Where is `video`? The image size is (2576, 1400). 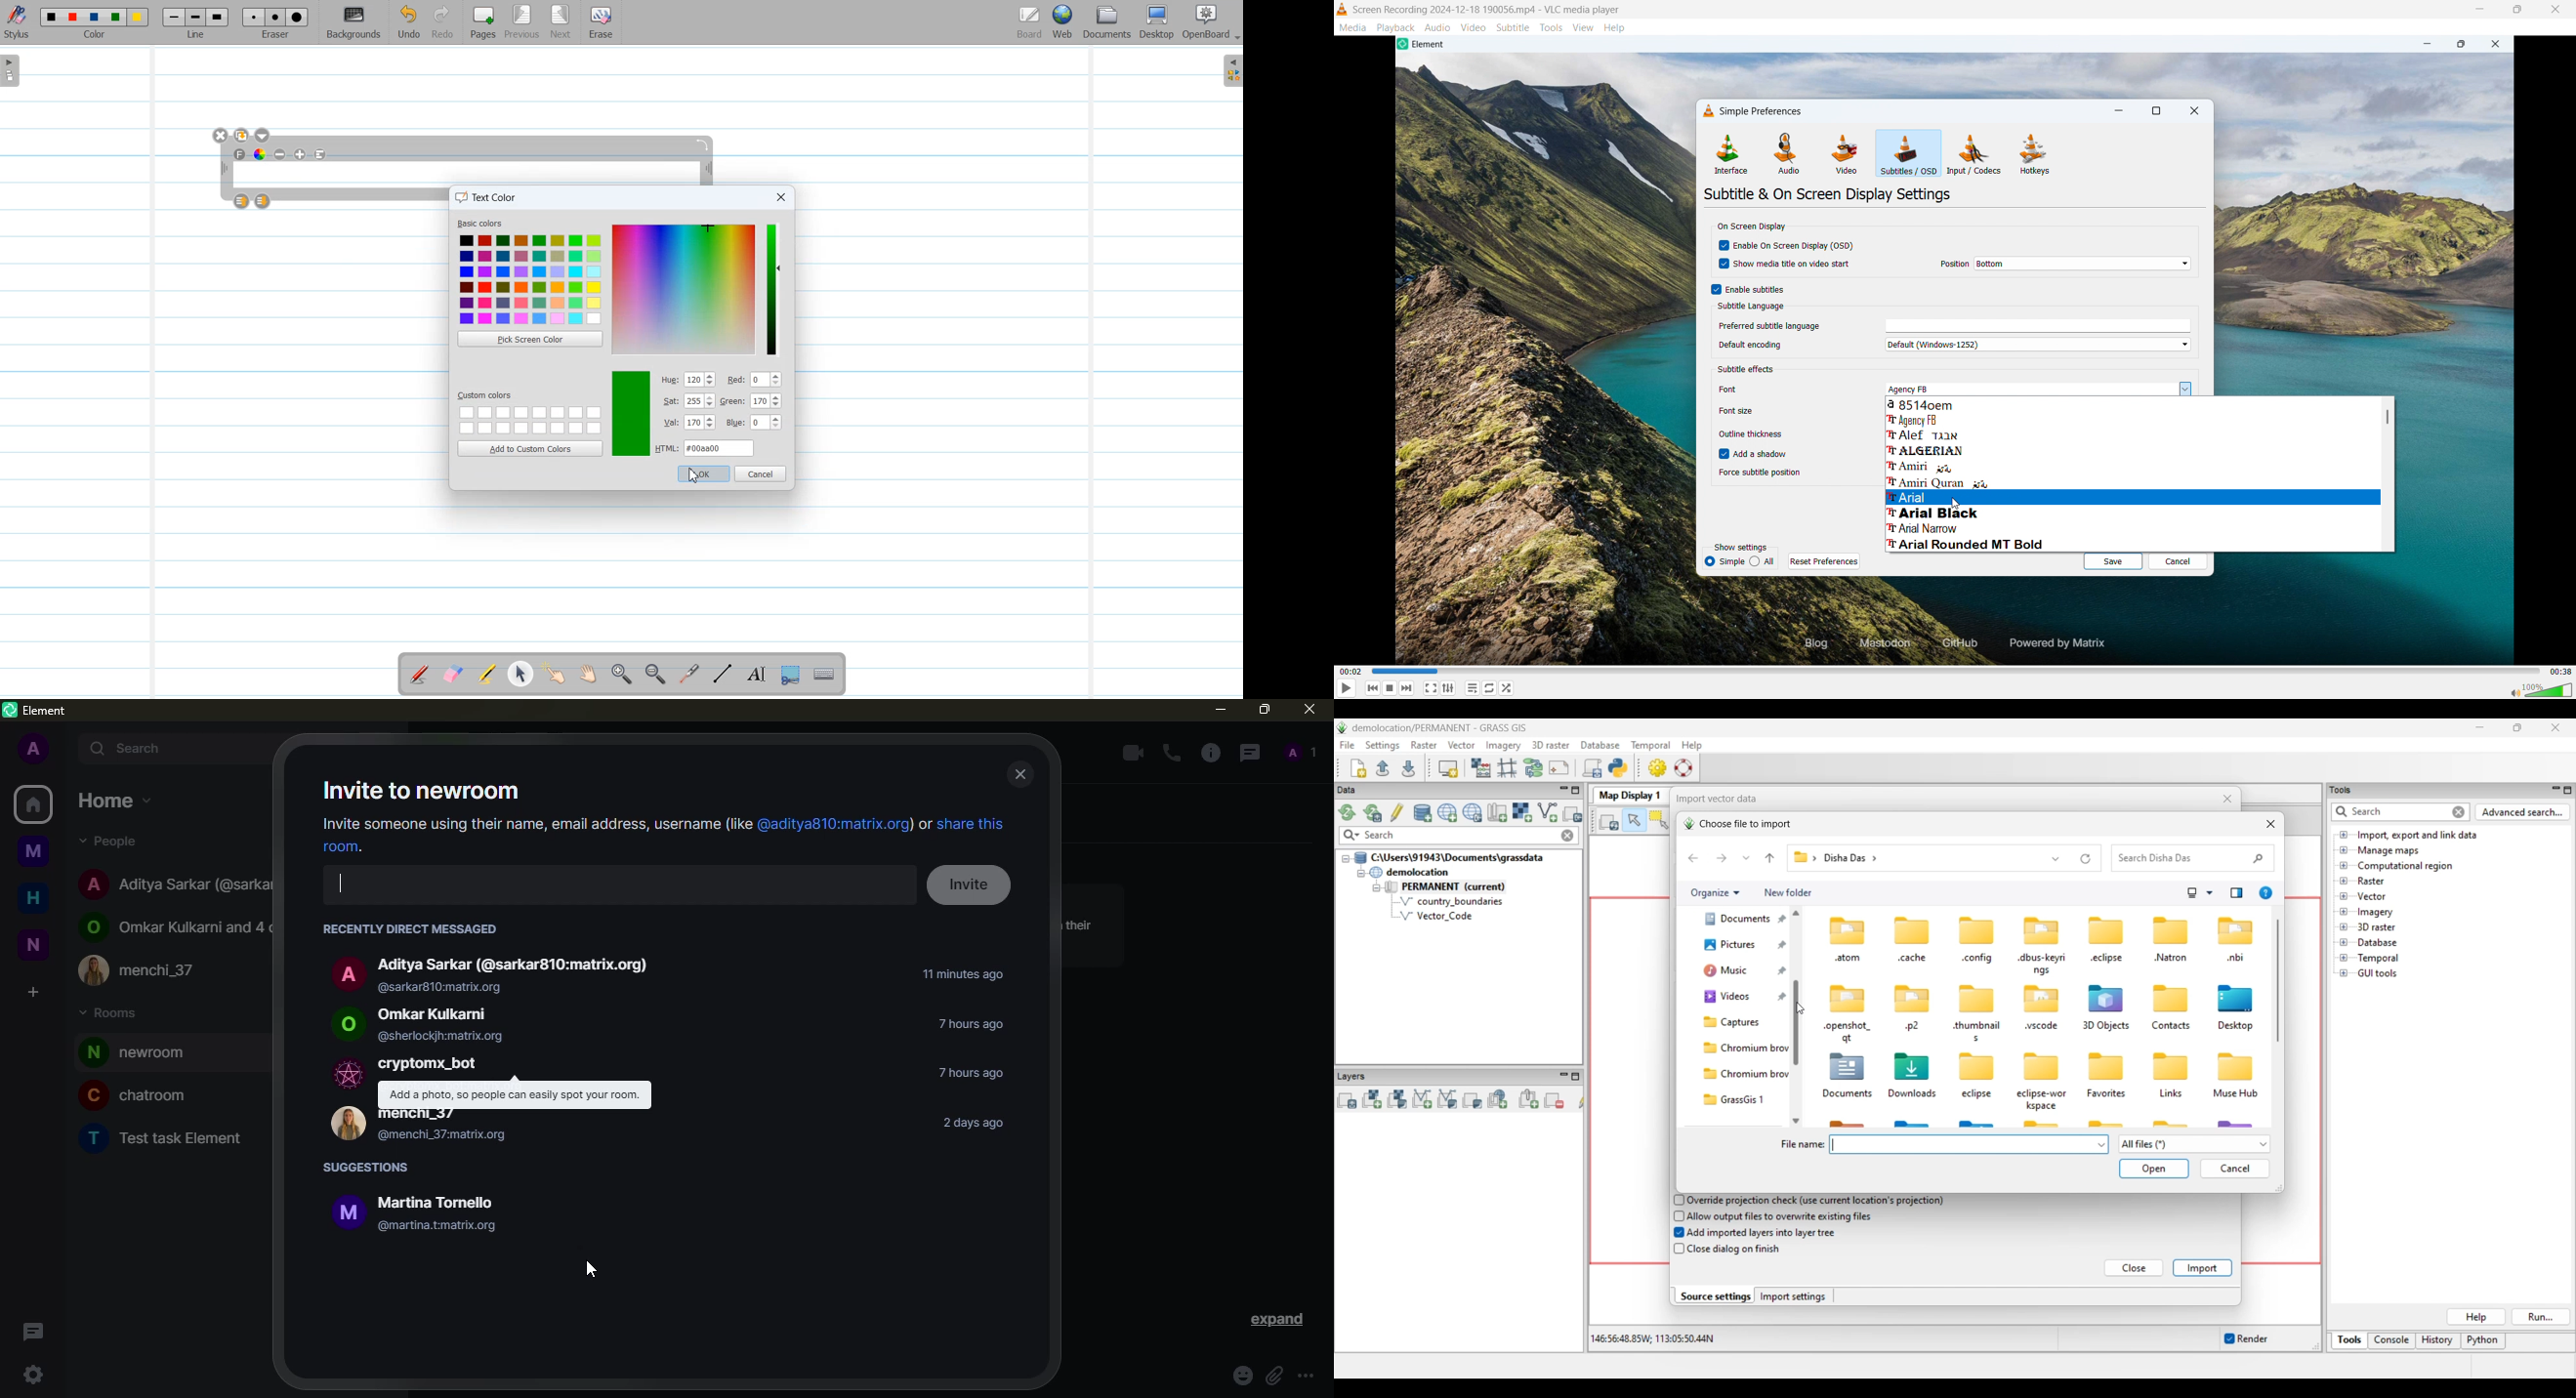 video is located at coordinates (1473, 27).